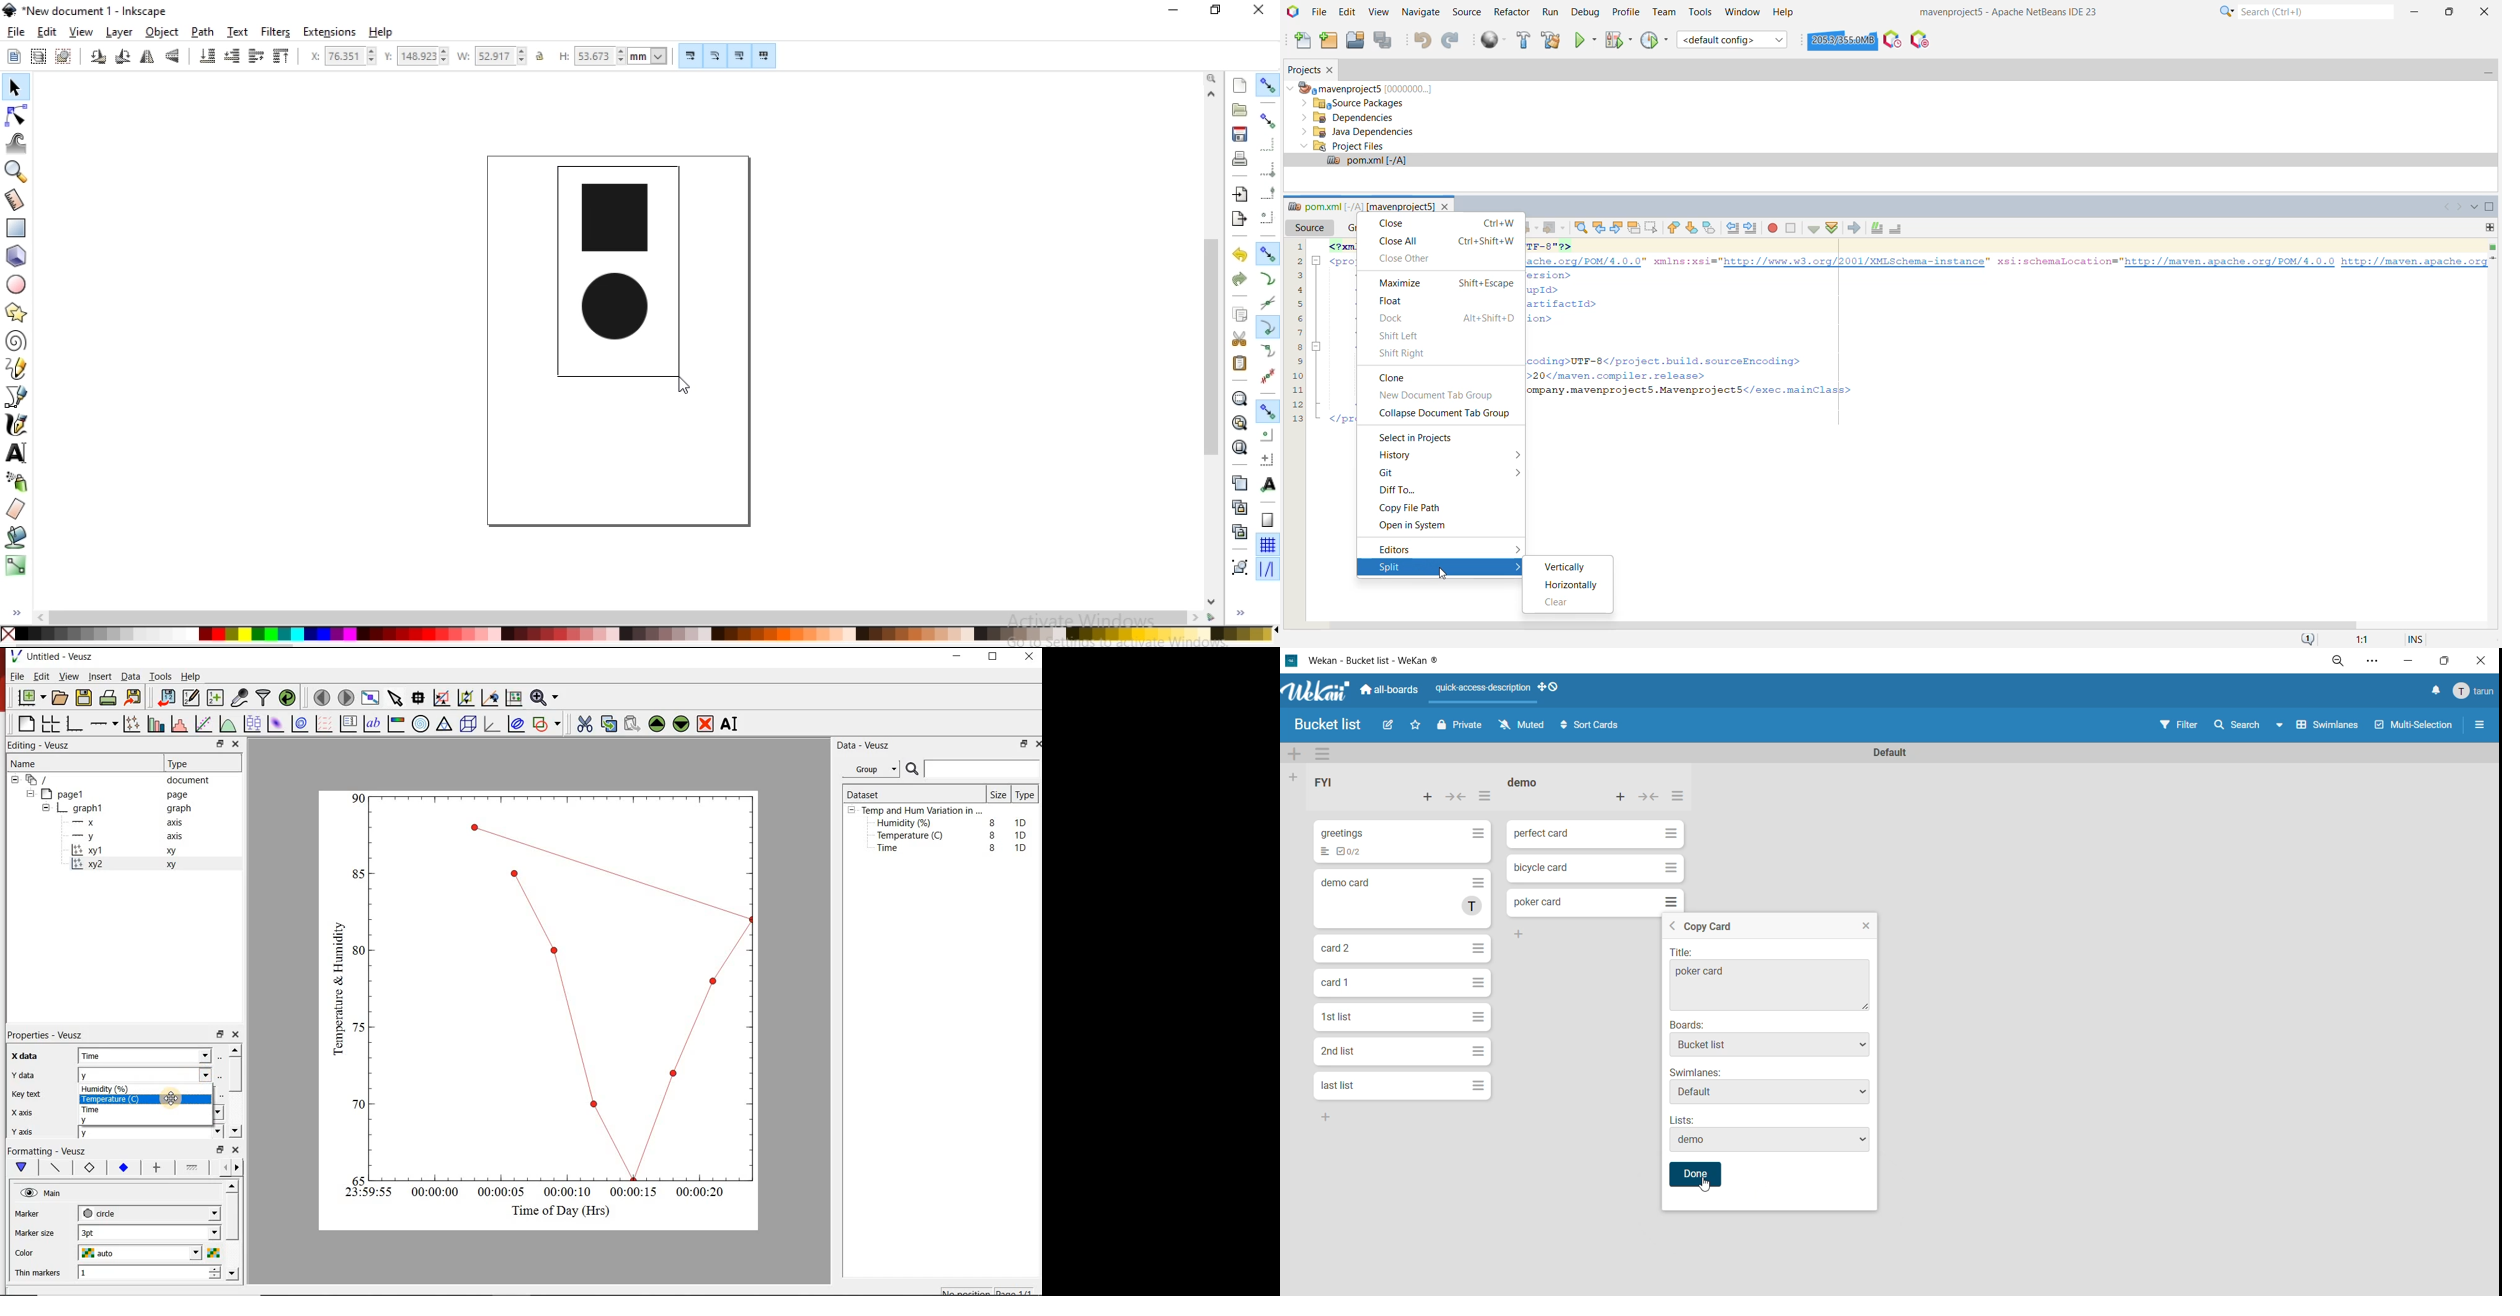 This screenshot has height=1316, width=2520. What do you see at coordinates (55, 656) in the screenshot?
I see `Untitled - Veusz` at bounding box center [55, 656].